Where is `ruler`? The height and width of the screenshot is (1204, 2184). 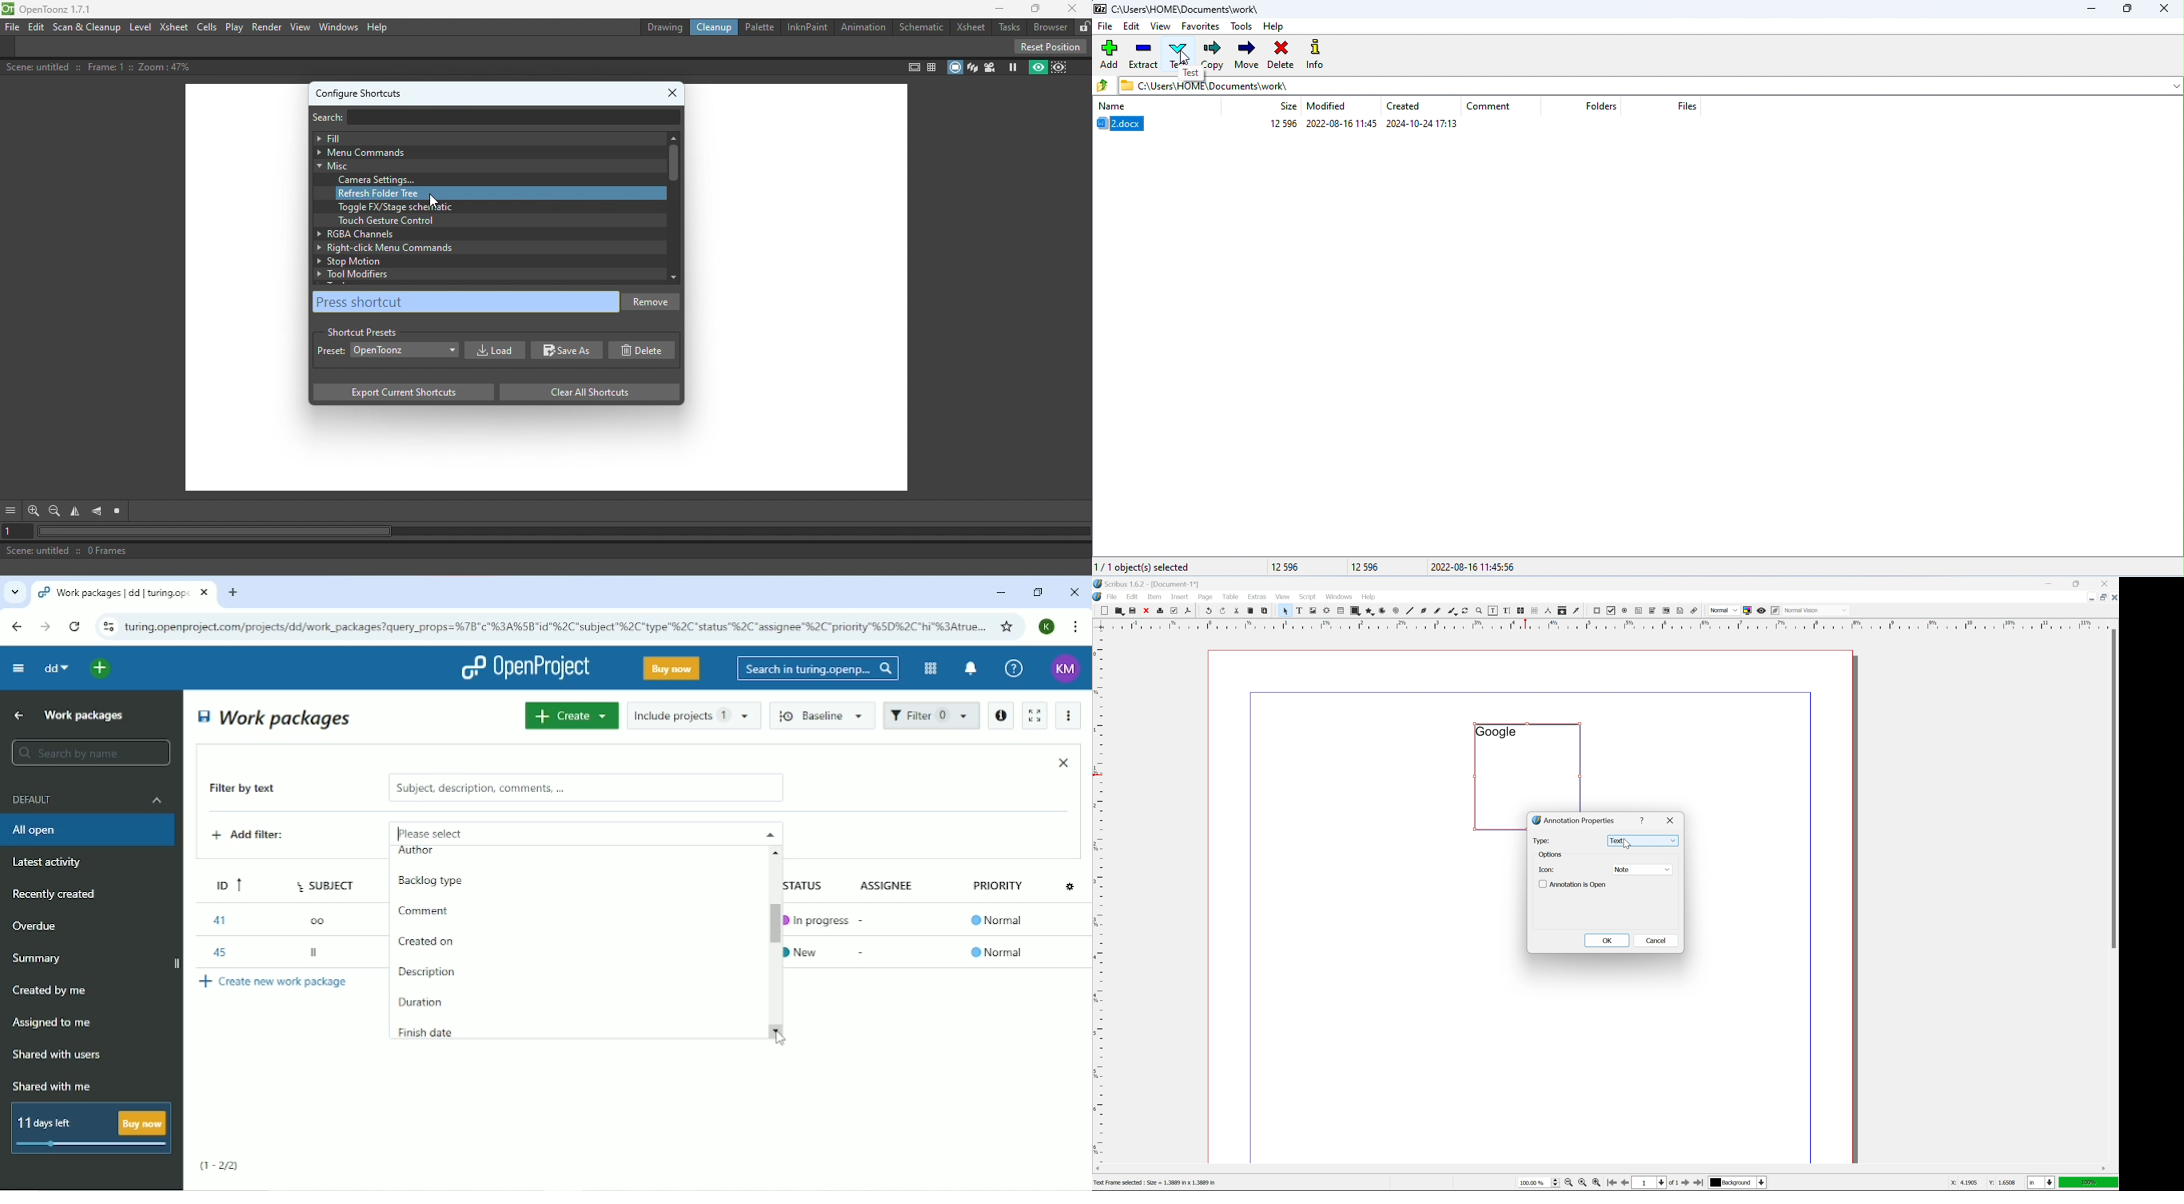 ruler is located at coordinates (1099, 895).